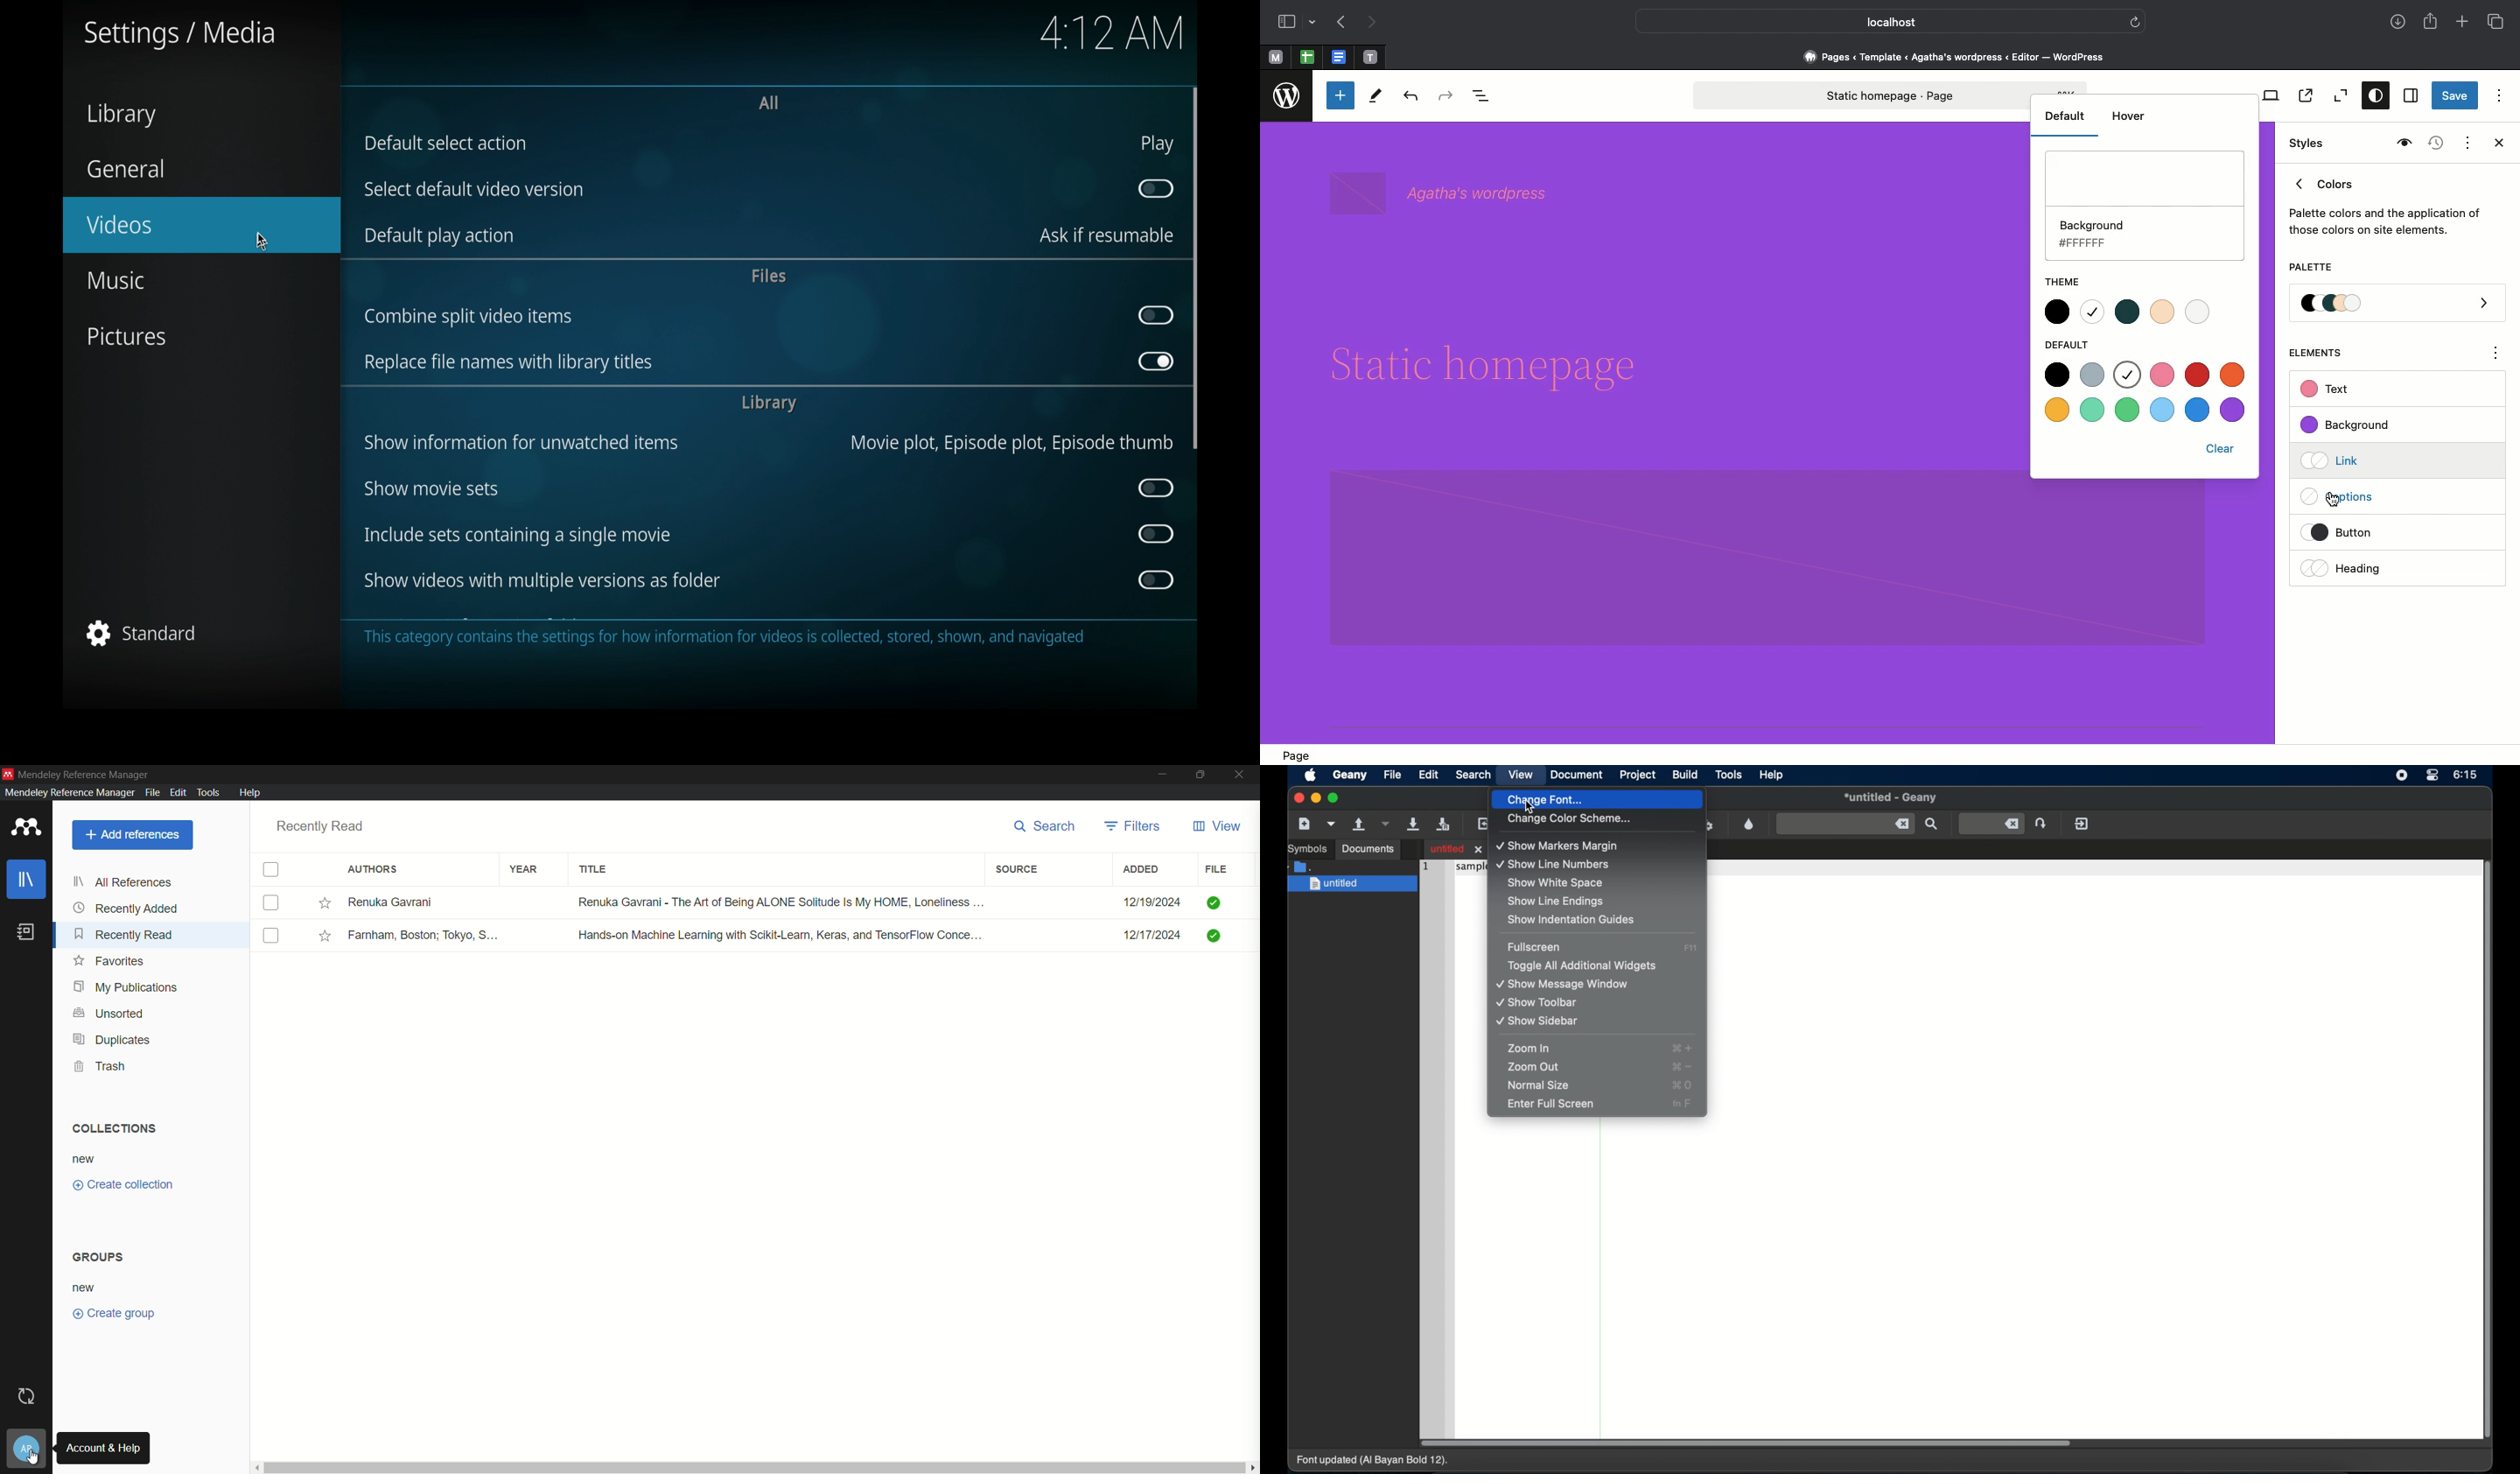  Describe the element at coordinates (750, 641) in the screenshot. I see `This category contains the settings for how information for videos is collected, stored, shown, and navigated` at that location.